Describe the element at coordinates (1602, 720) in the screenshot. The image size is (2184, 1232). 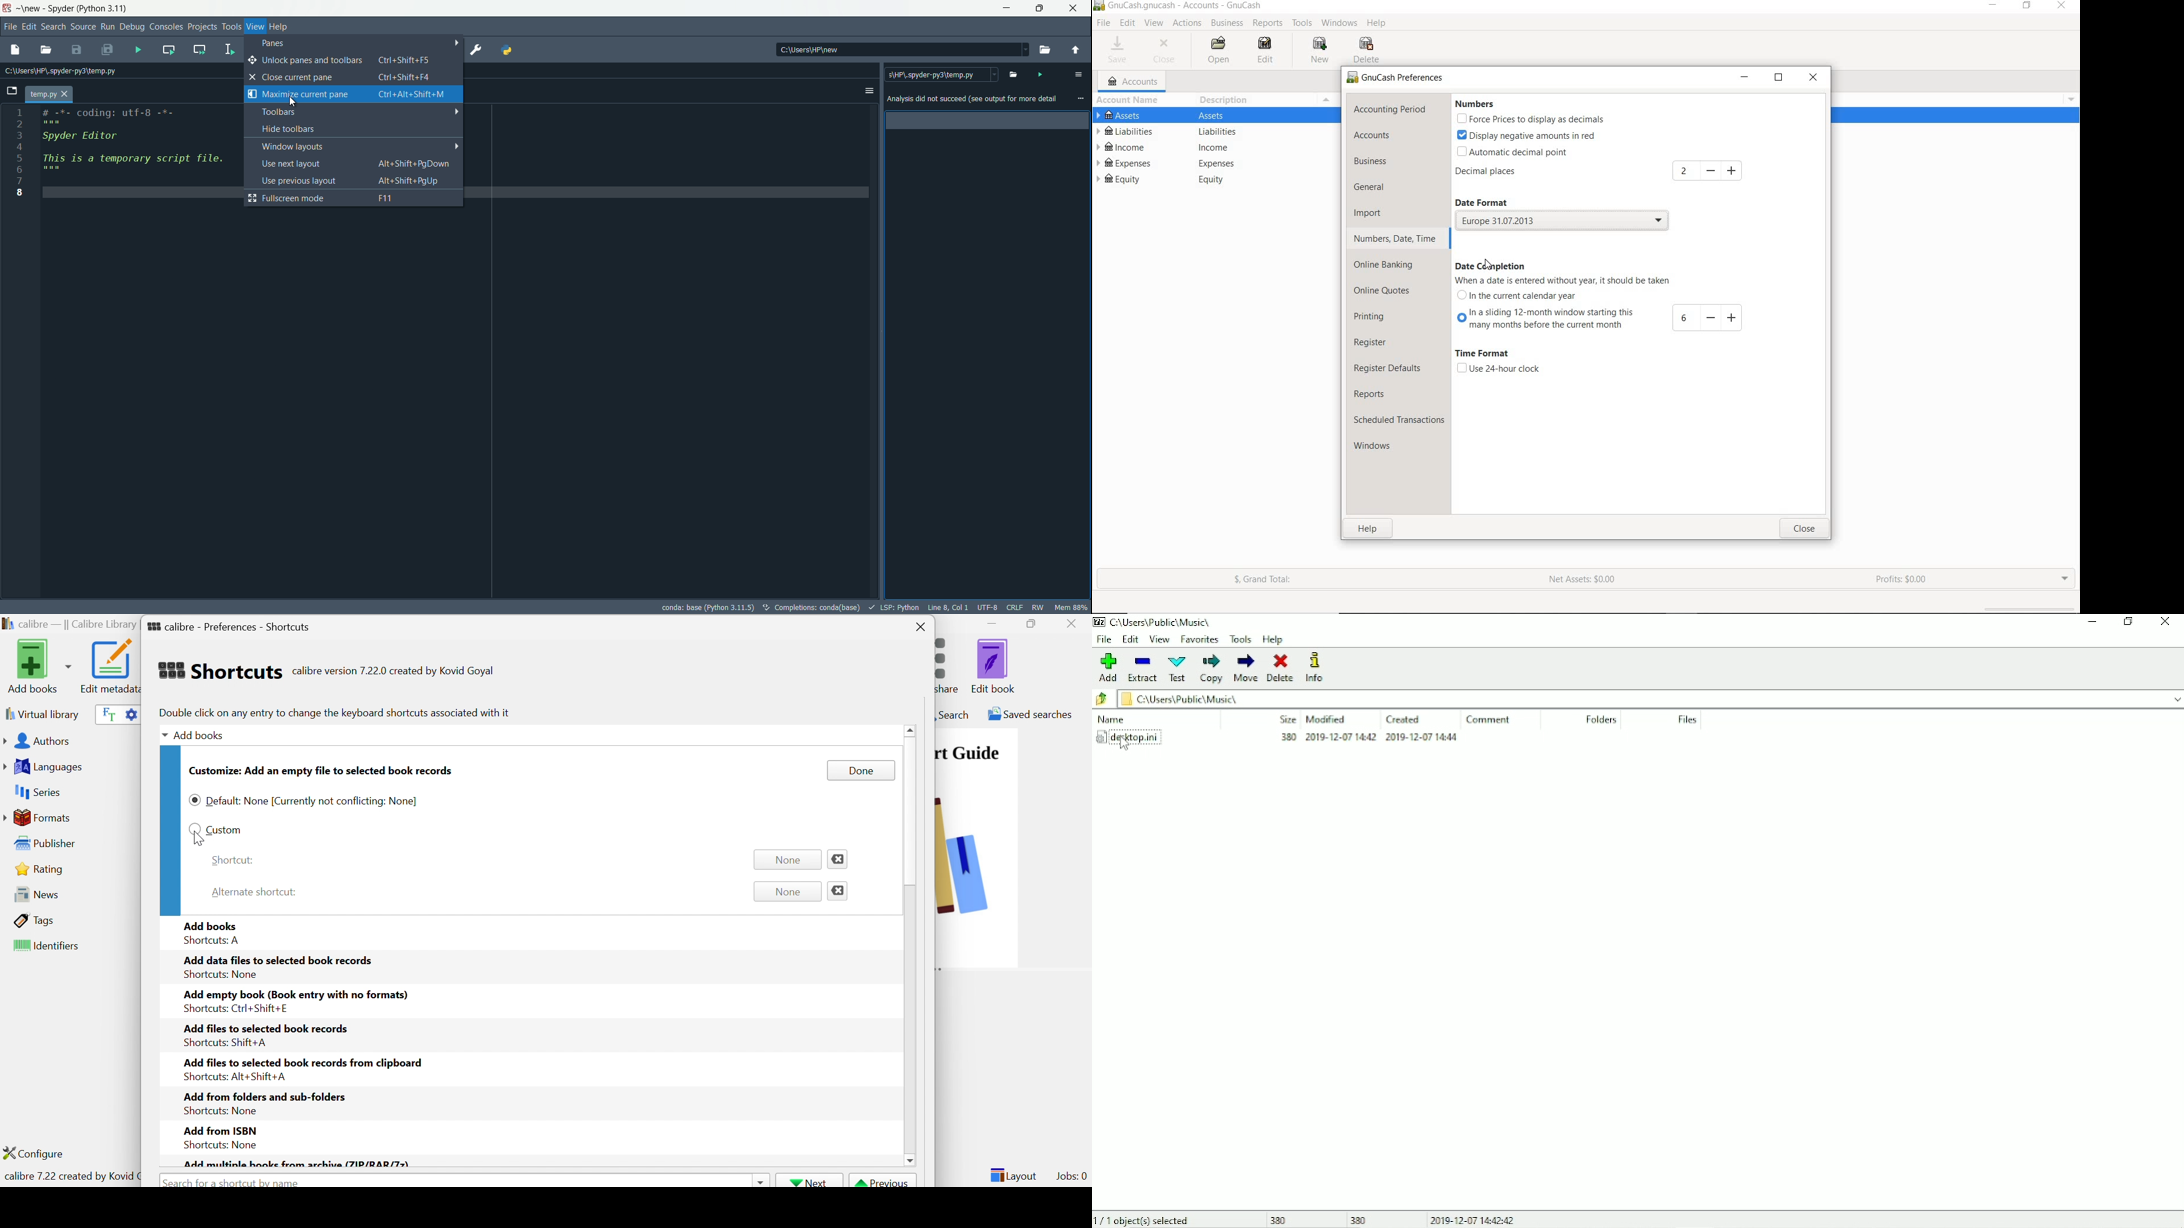
I see `Folders` at that location.